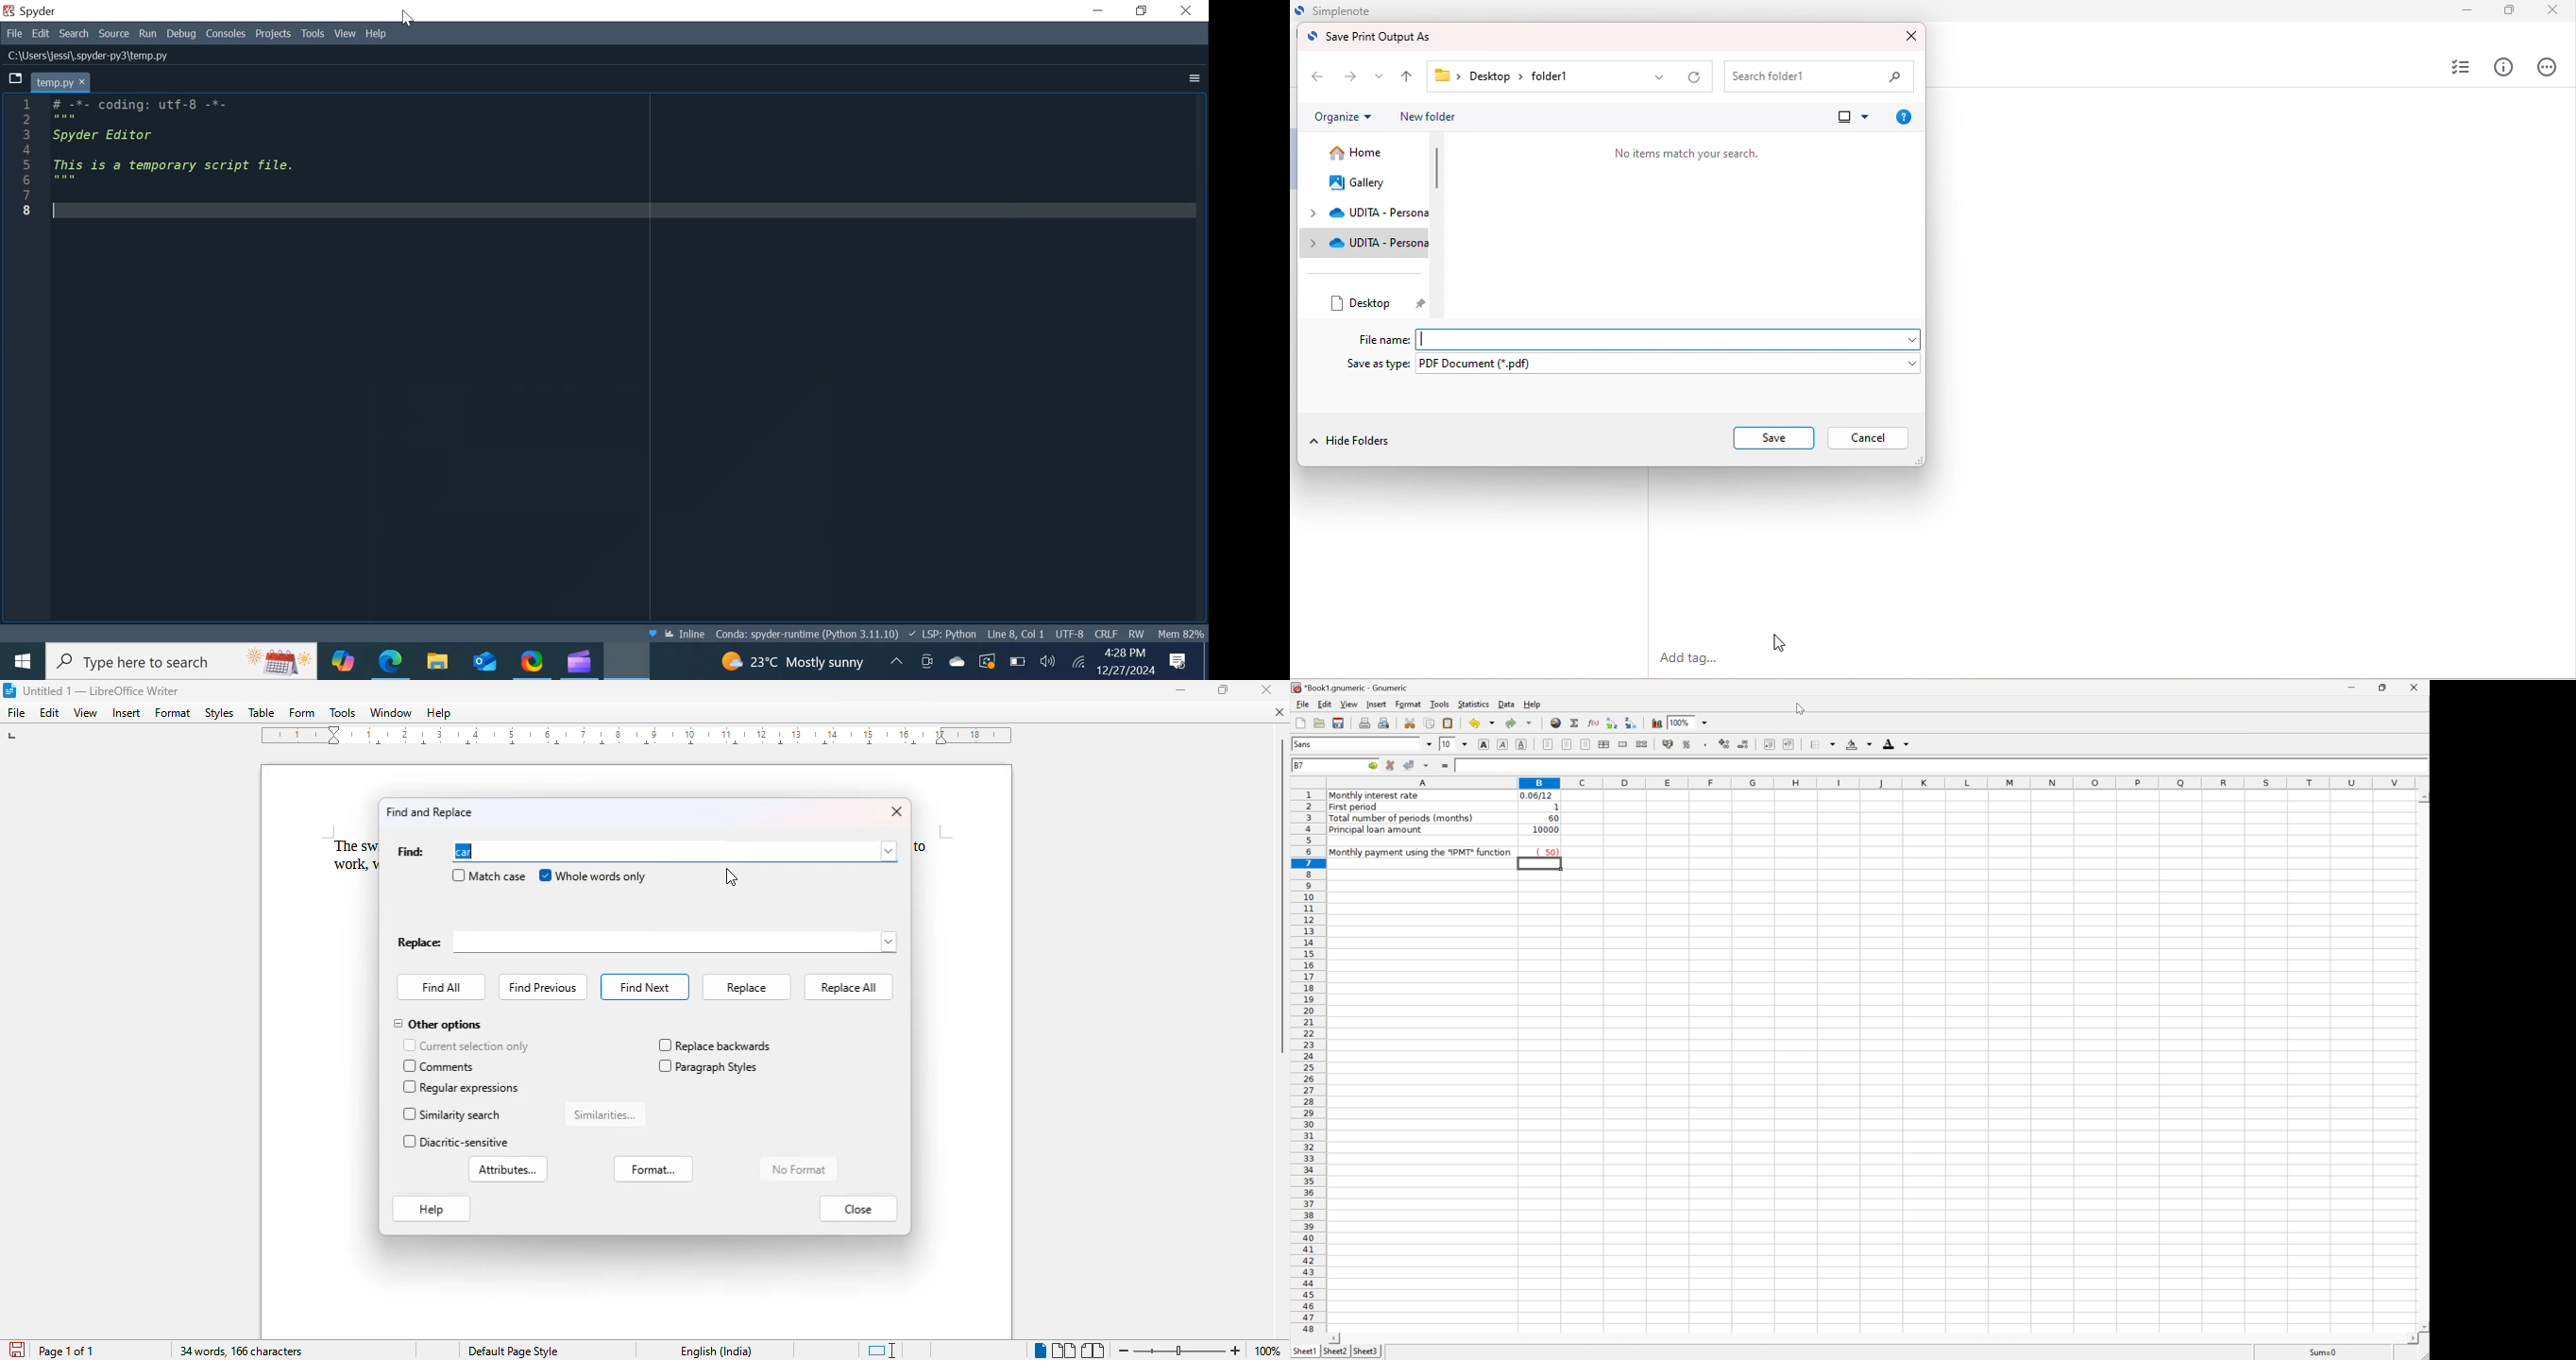 Image resolution: width=2576 pixels, height=1372 pixels. I want to click on help, so click(432, 1210).